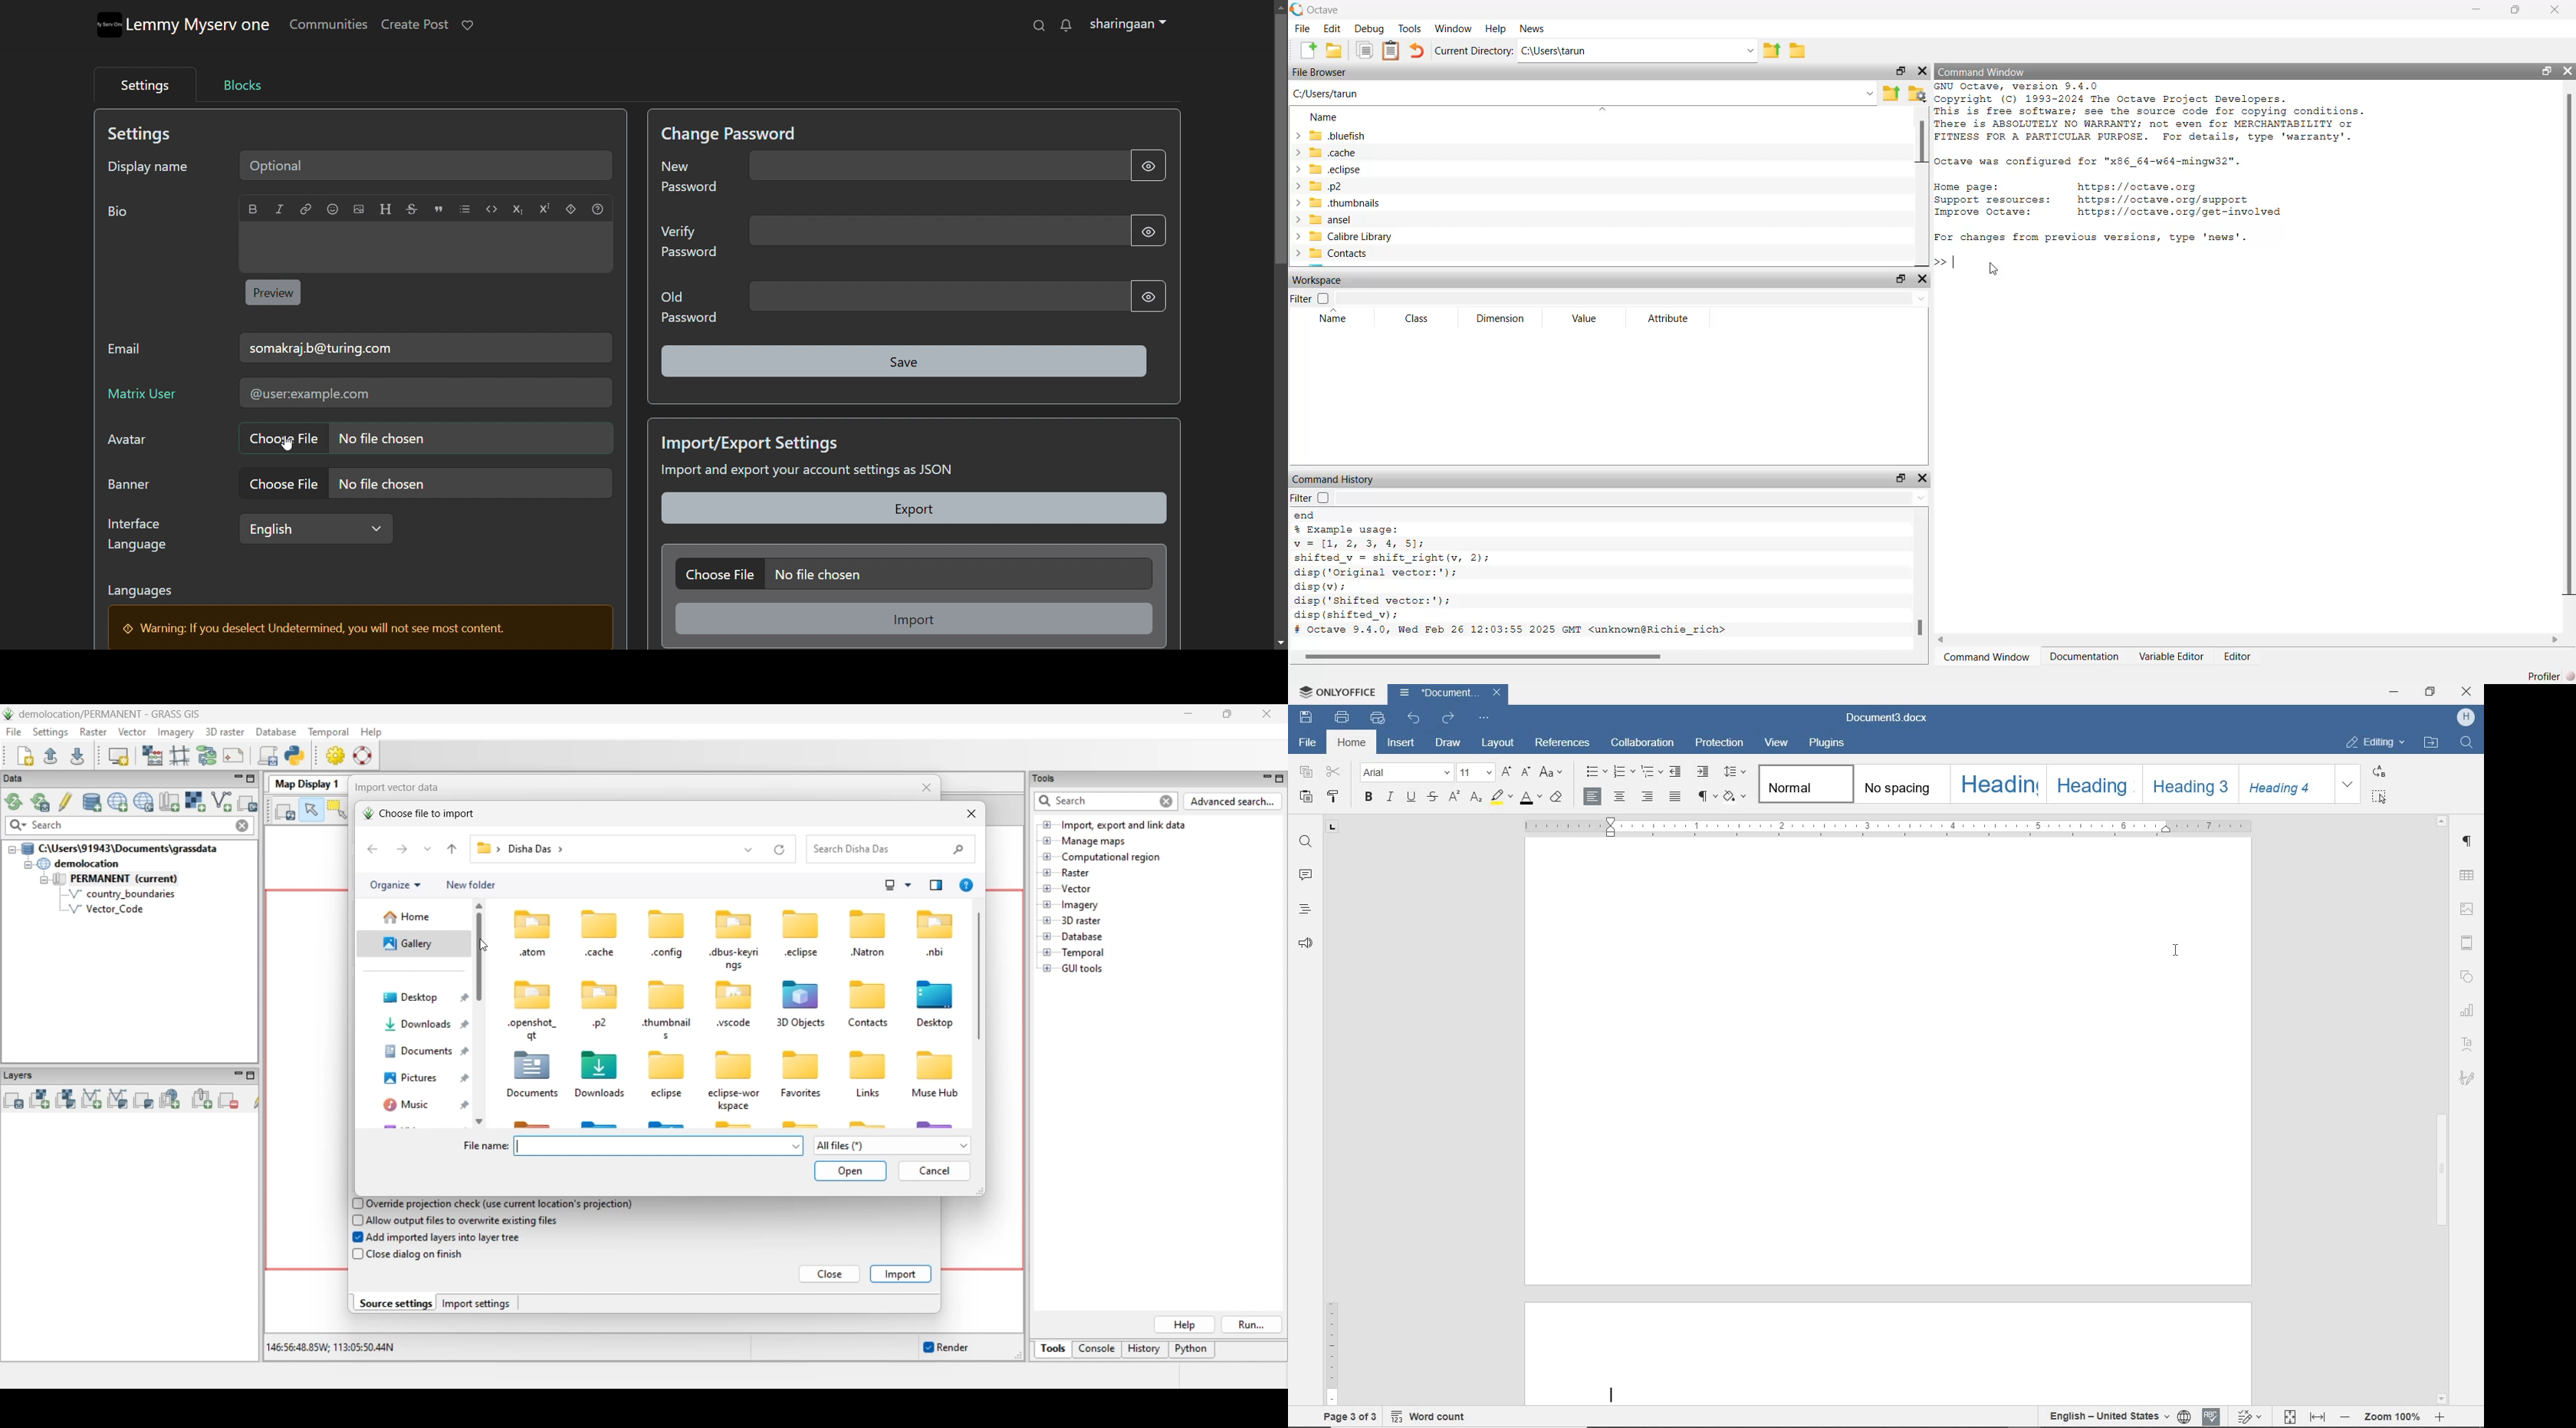 This screenshot has height=1428, width=2576. What do you see at coordinates (1347, 1414) in the screenshot?
I see `PAGE 3 OF 3` at bounding box center [1347, 1414].